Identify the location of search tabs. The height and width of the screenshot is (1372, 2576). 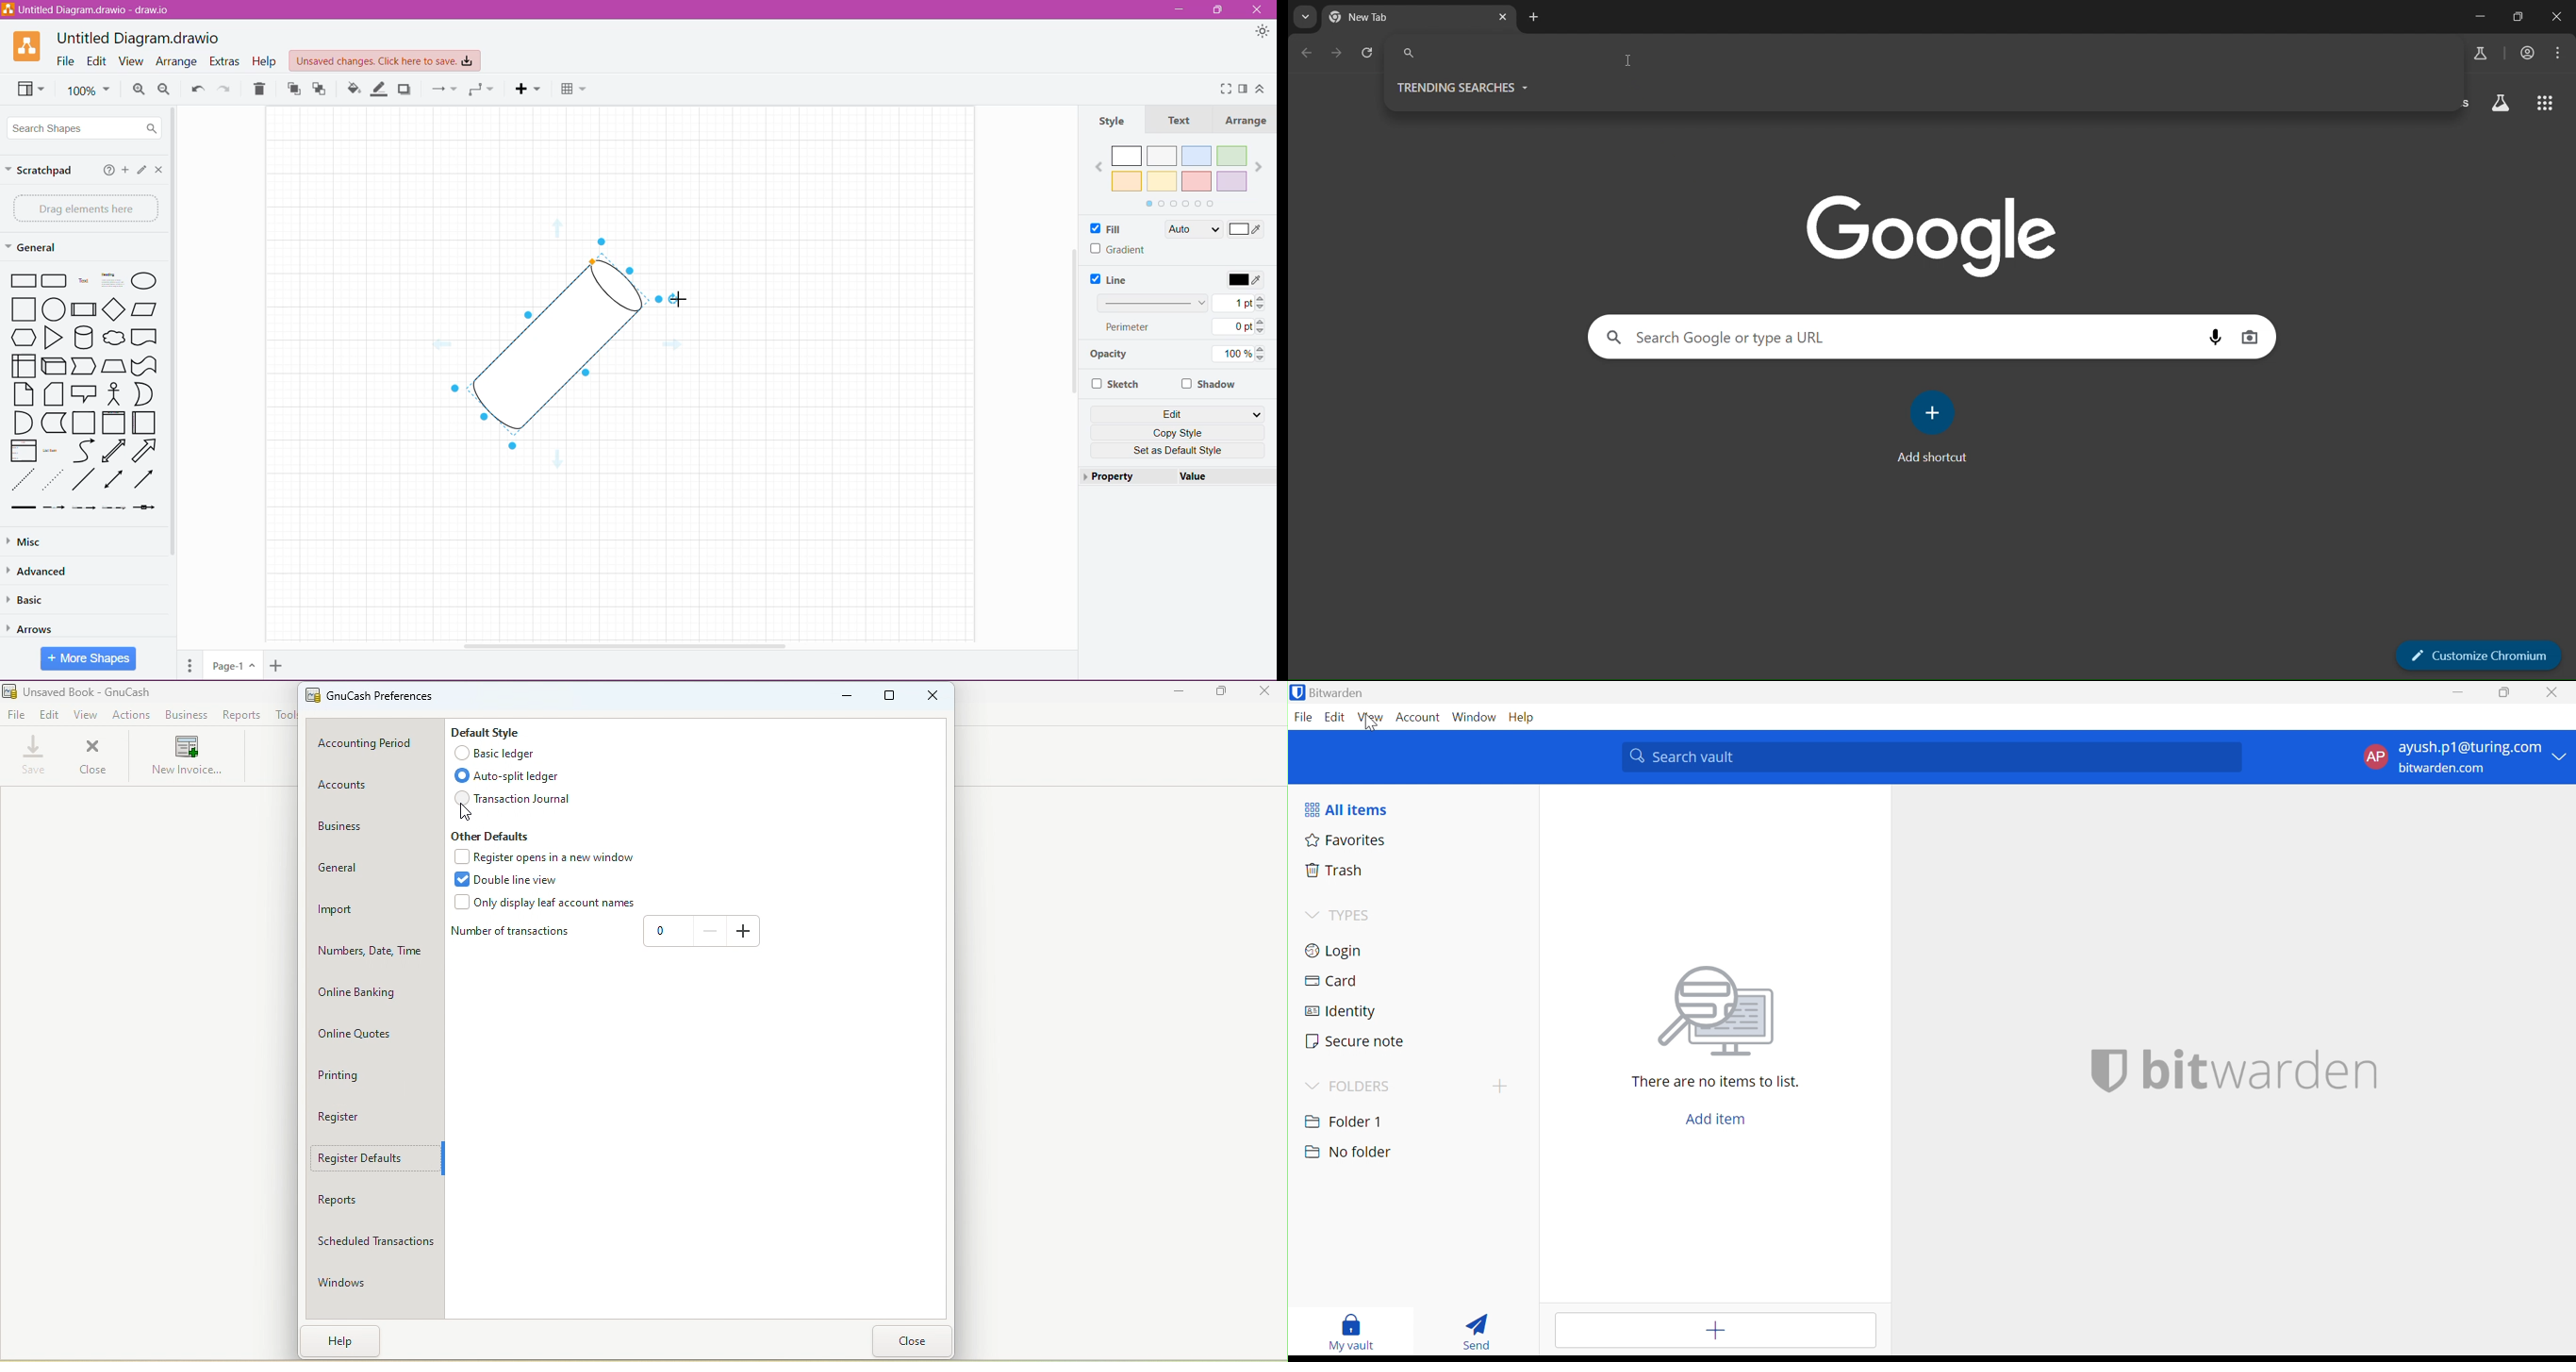
(1305, 18).